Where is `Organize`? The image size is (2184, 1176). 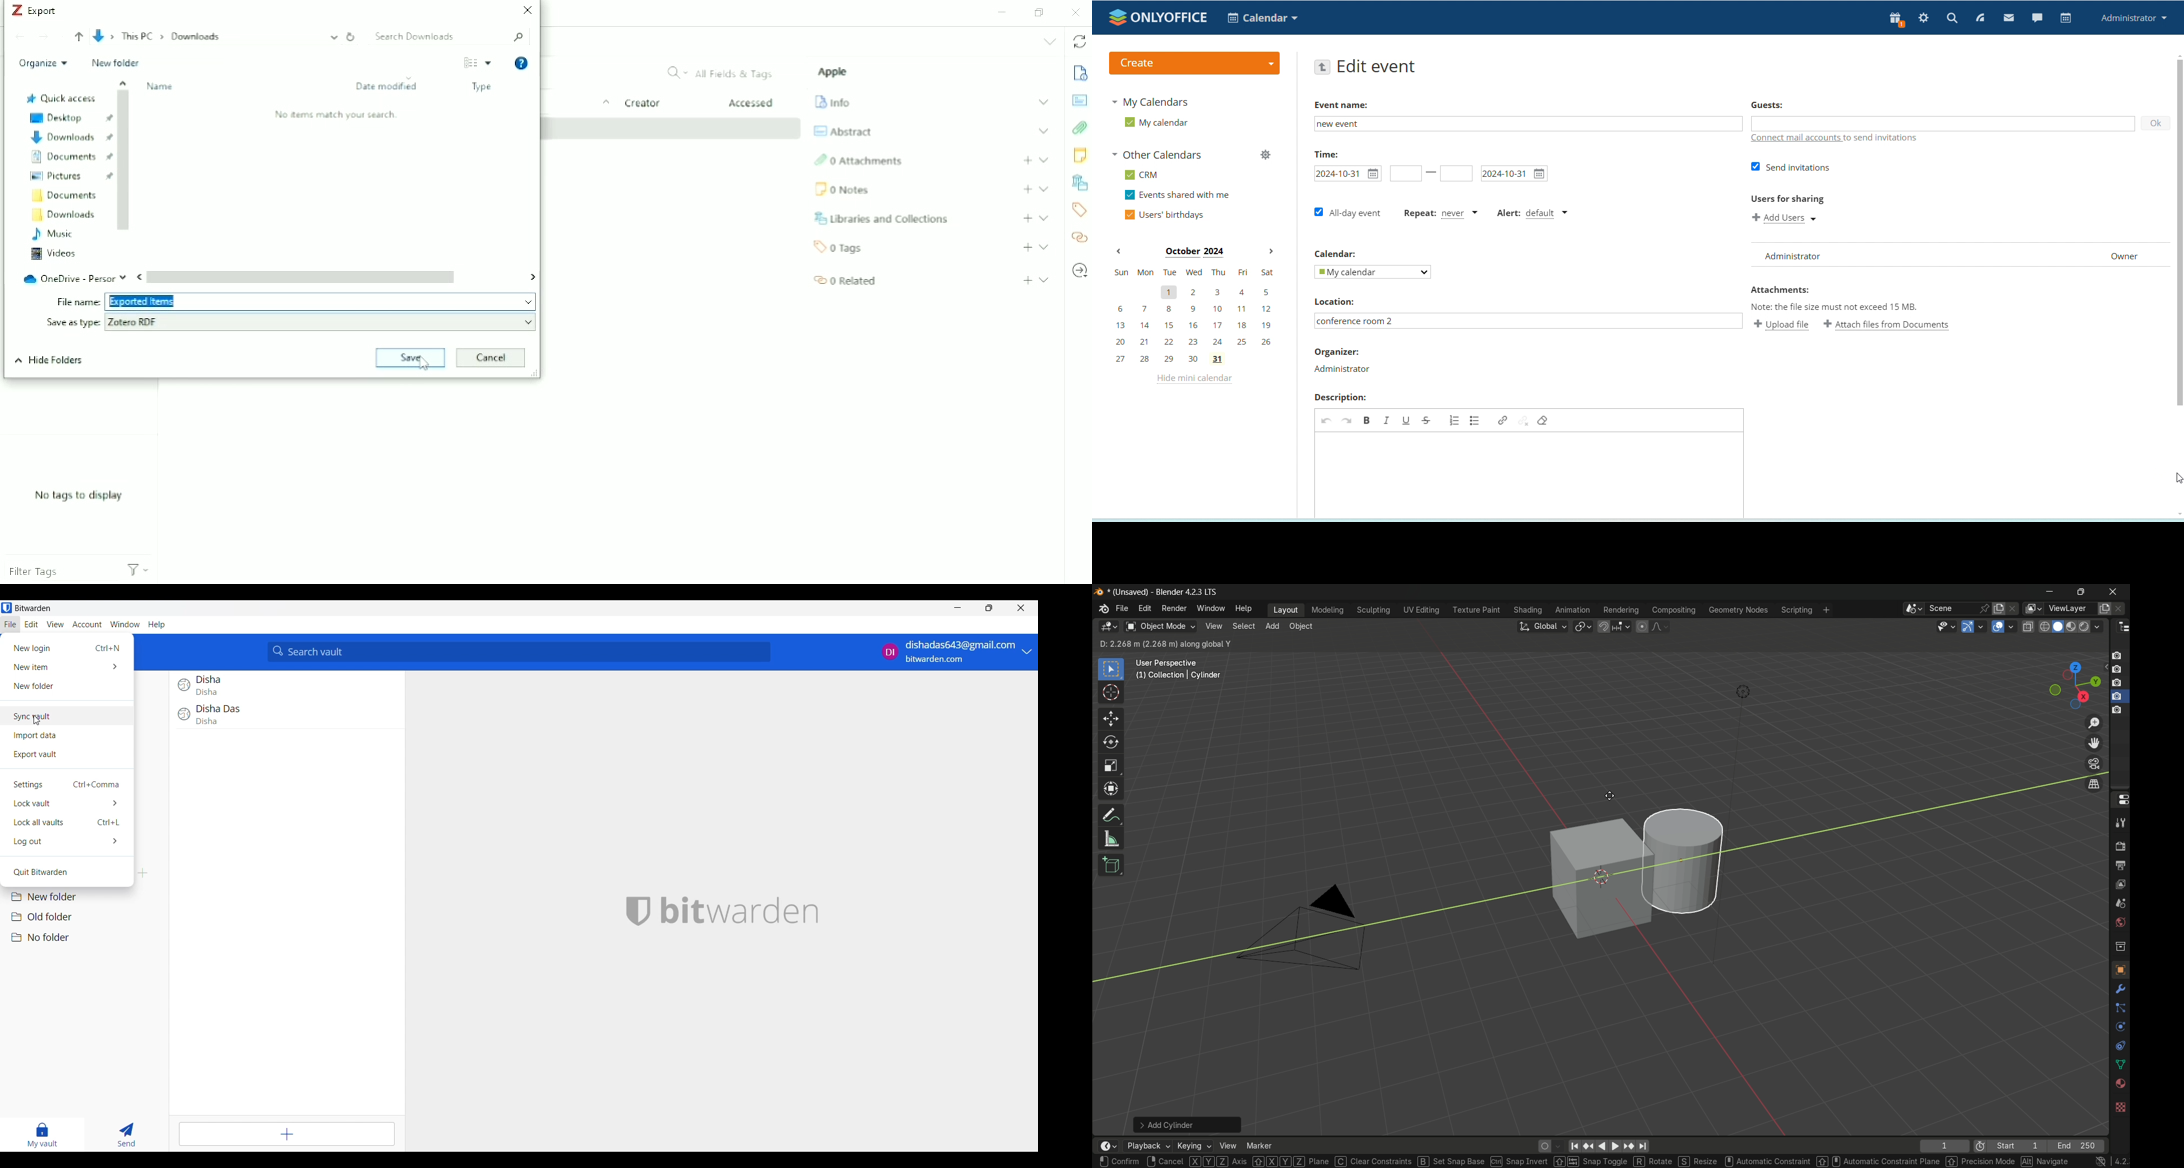 Organize is located at coordinates (42, 63).